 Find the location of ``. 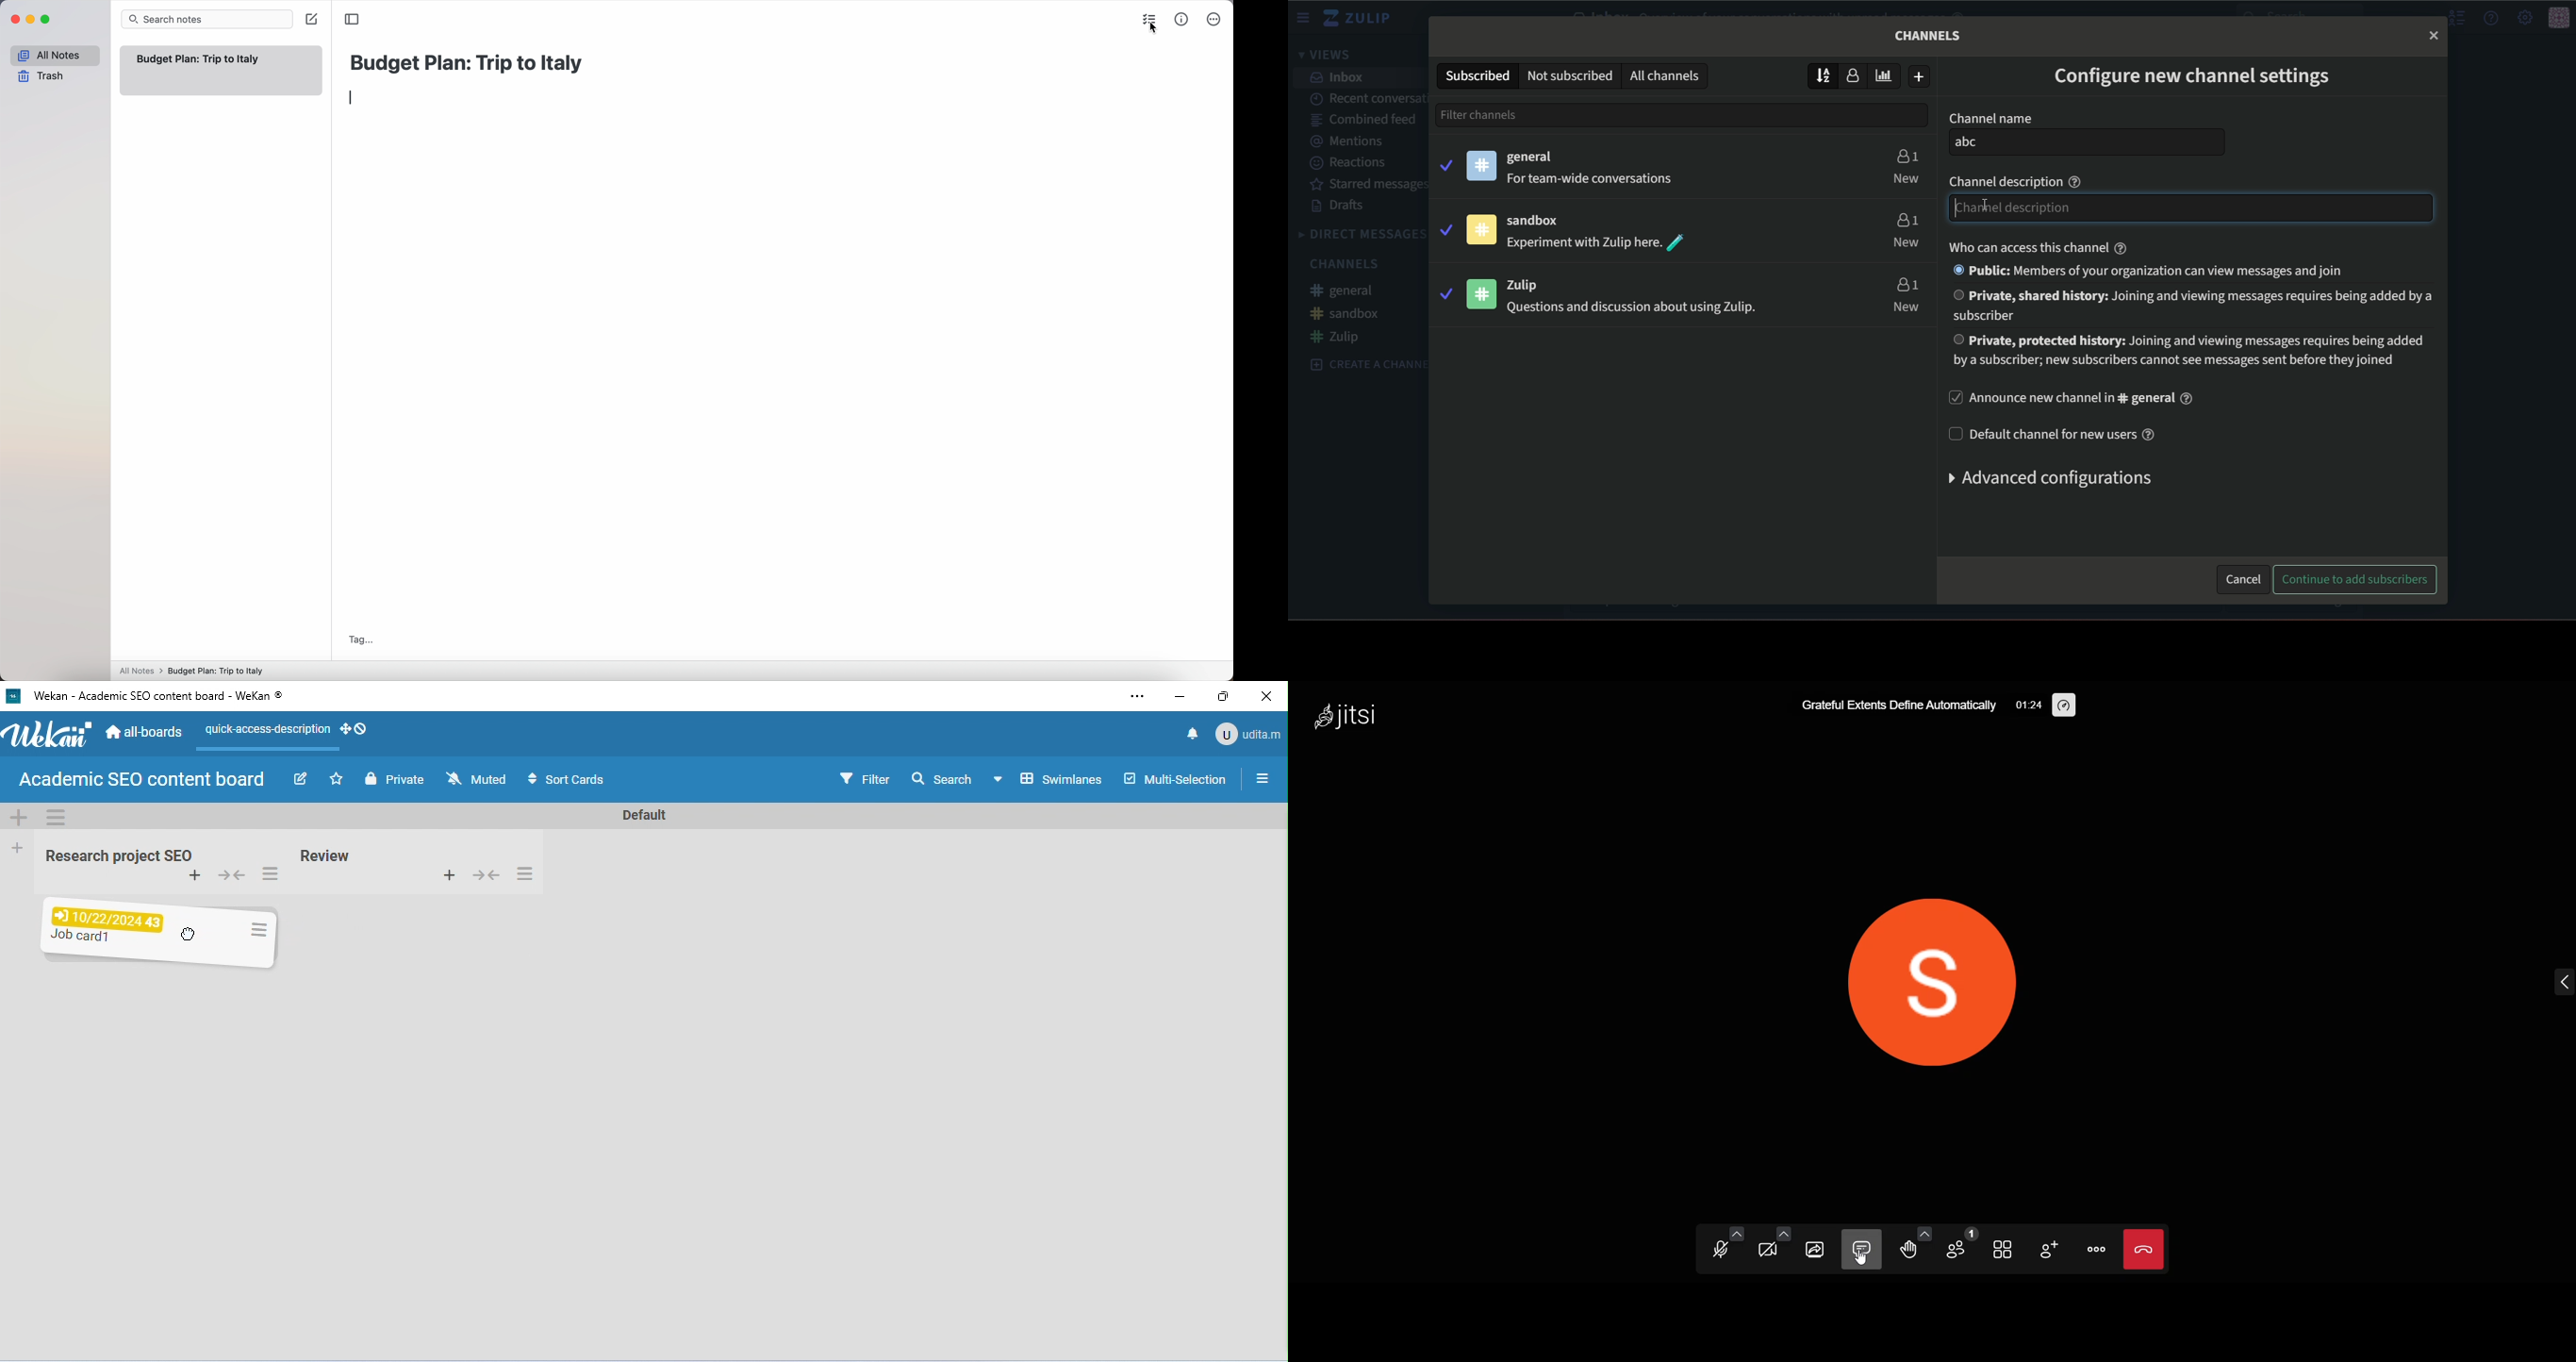

 is located at coordinates (485, 873).